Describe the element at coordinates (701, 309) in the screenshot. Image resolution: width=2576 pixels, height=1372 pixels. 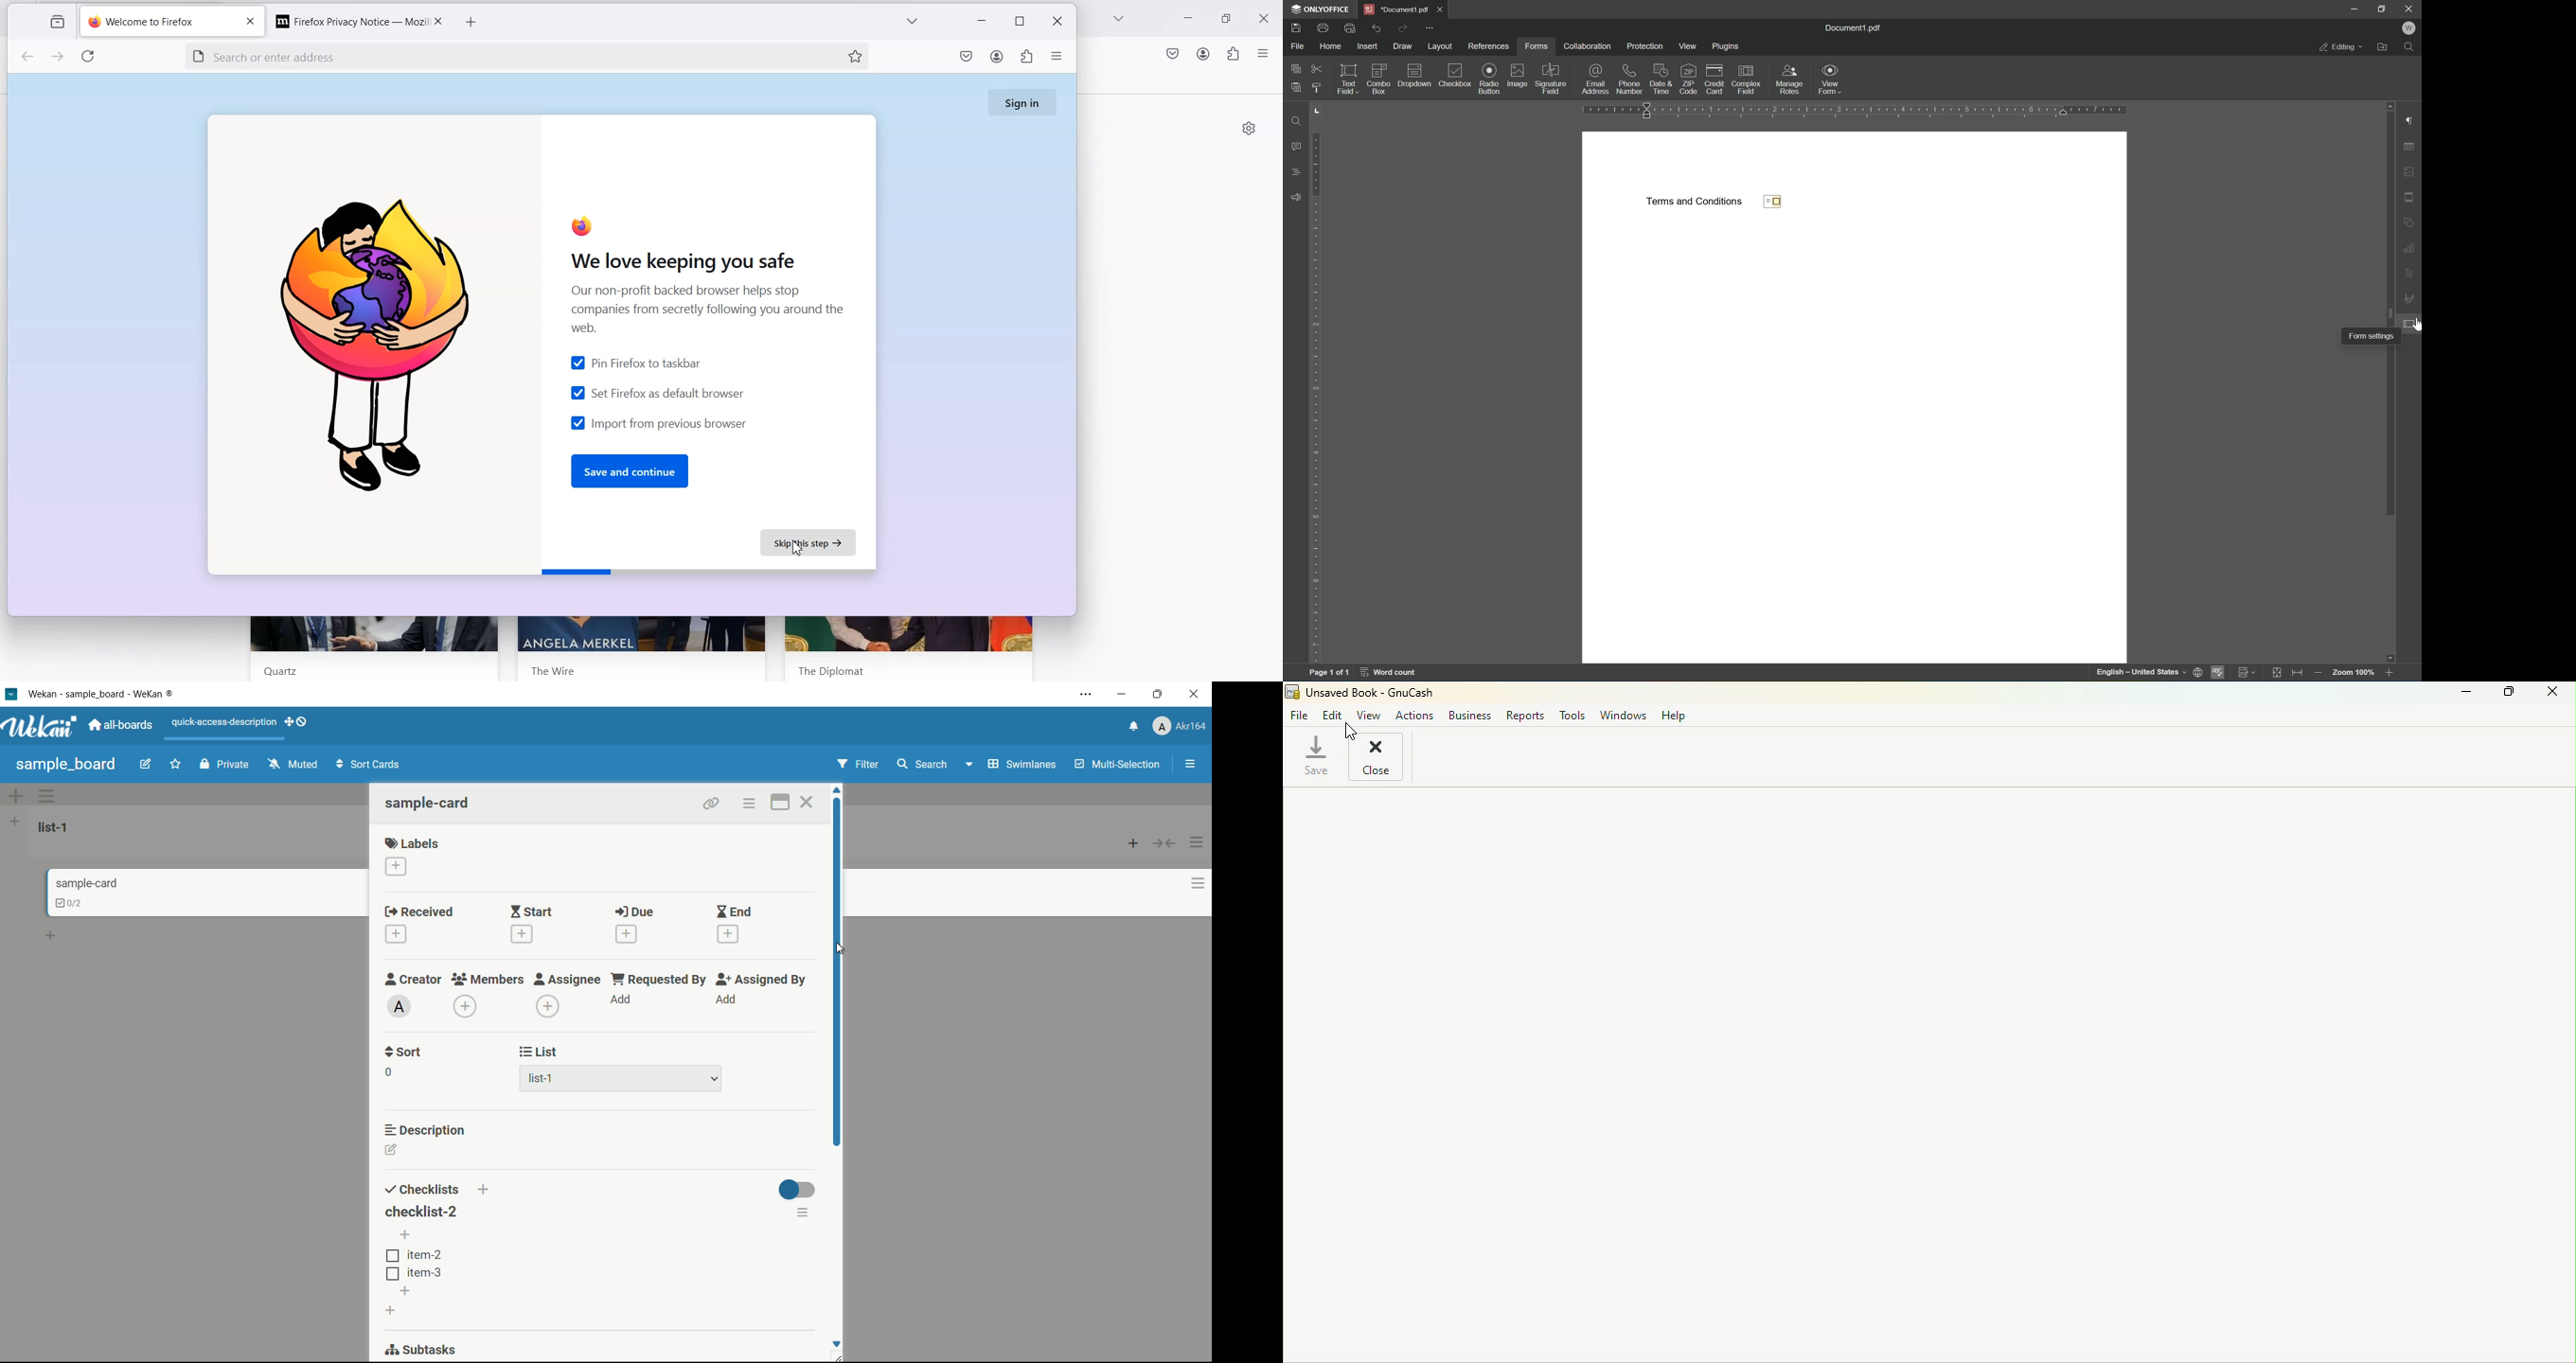
I see `Our non-profit backed browser helps stopcompanies from secretly following you around the web.` at that location.